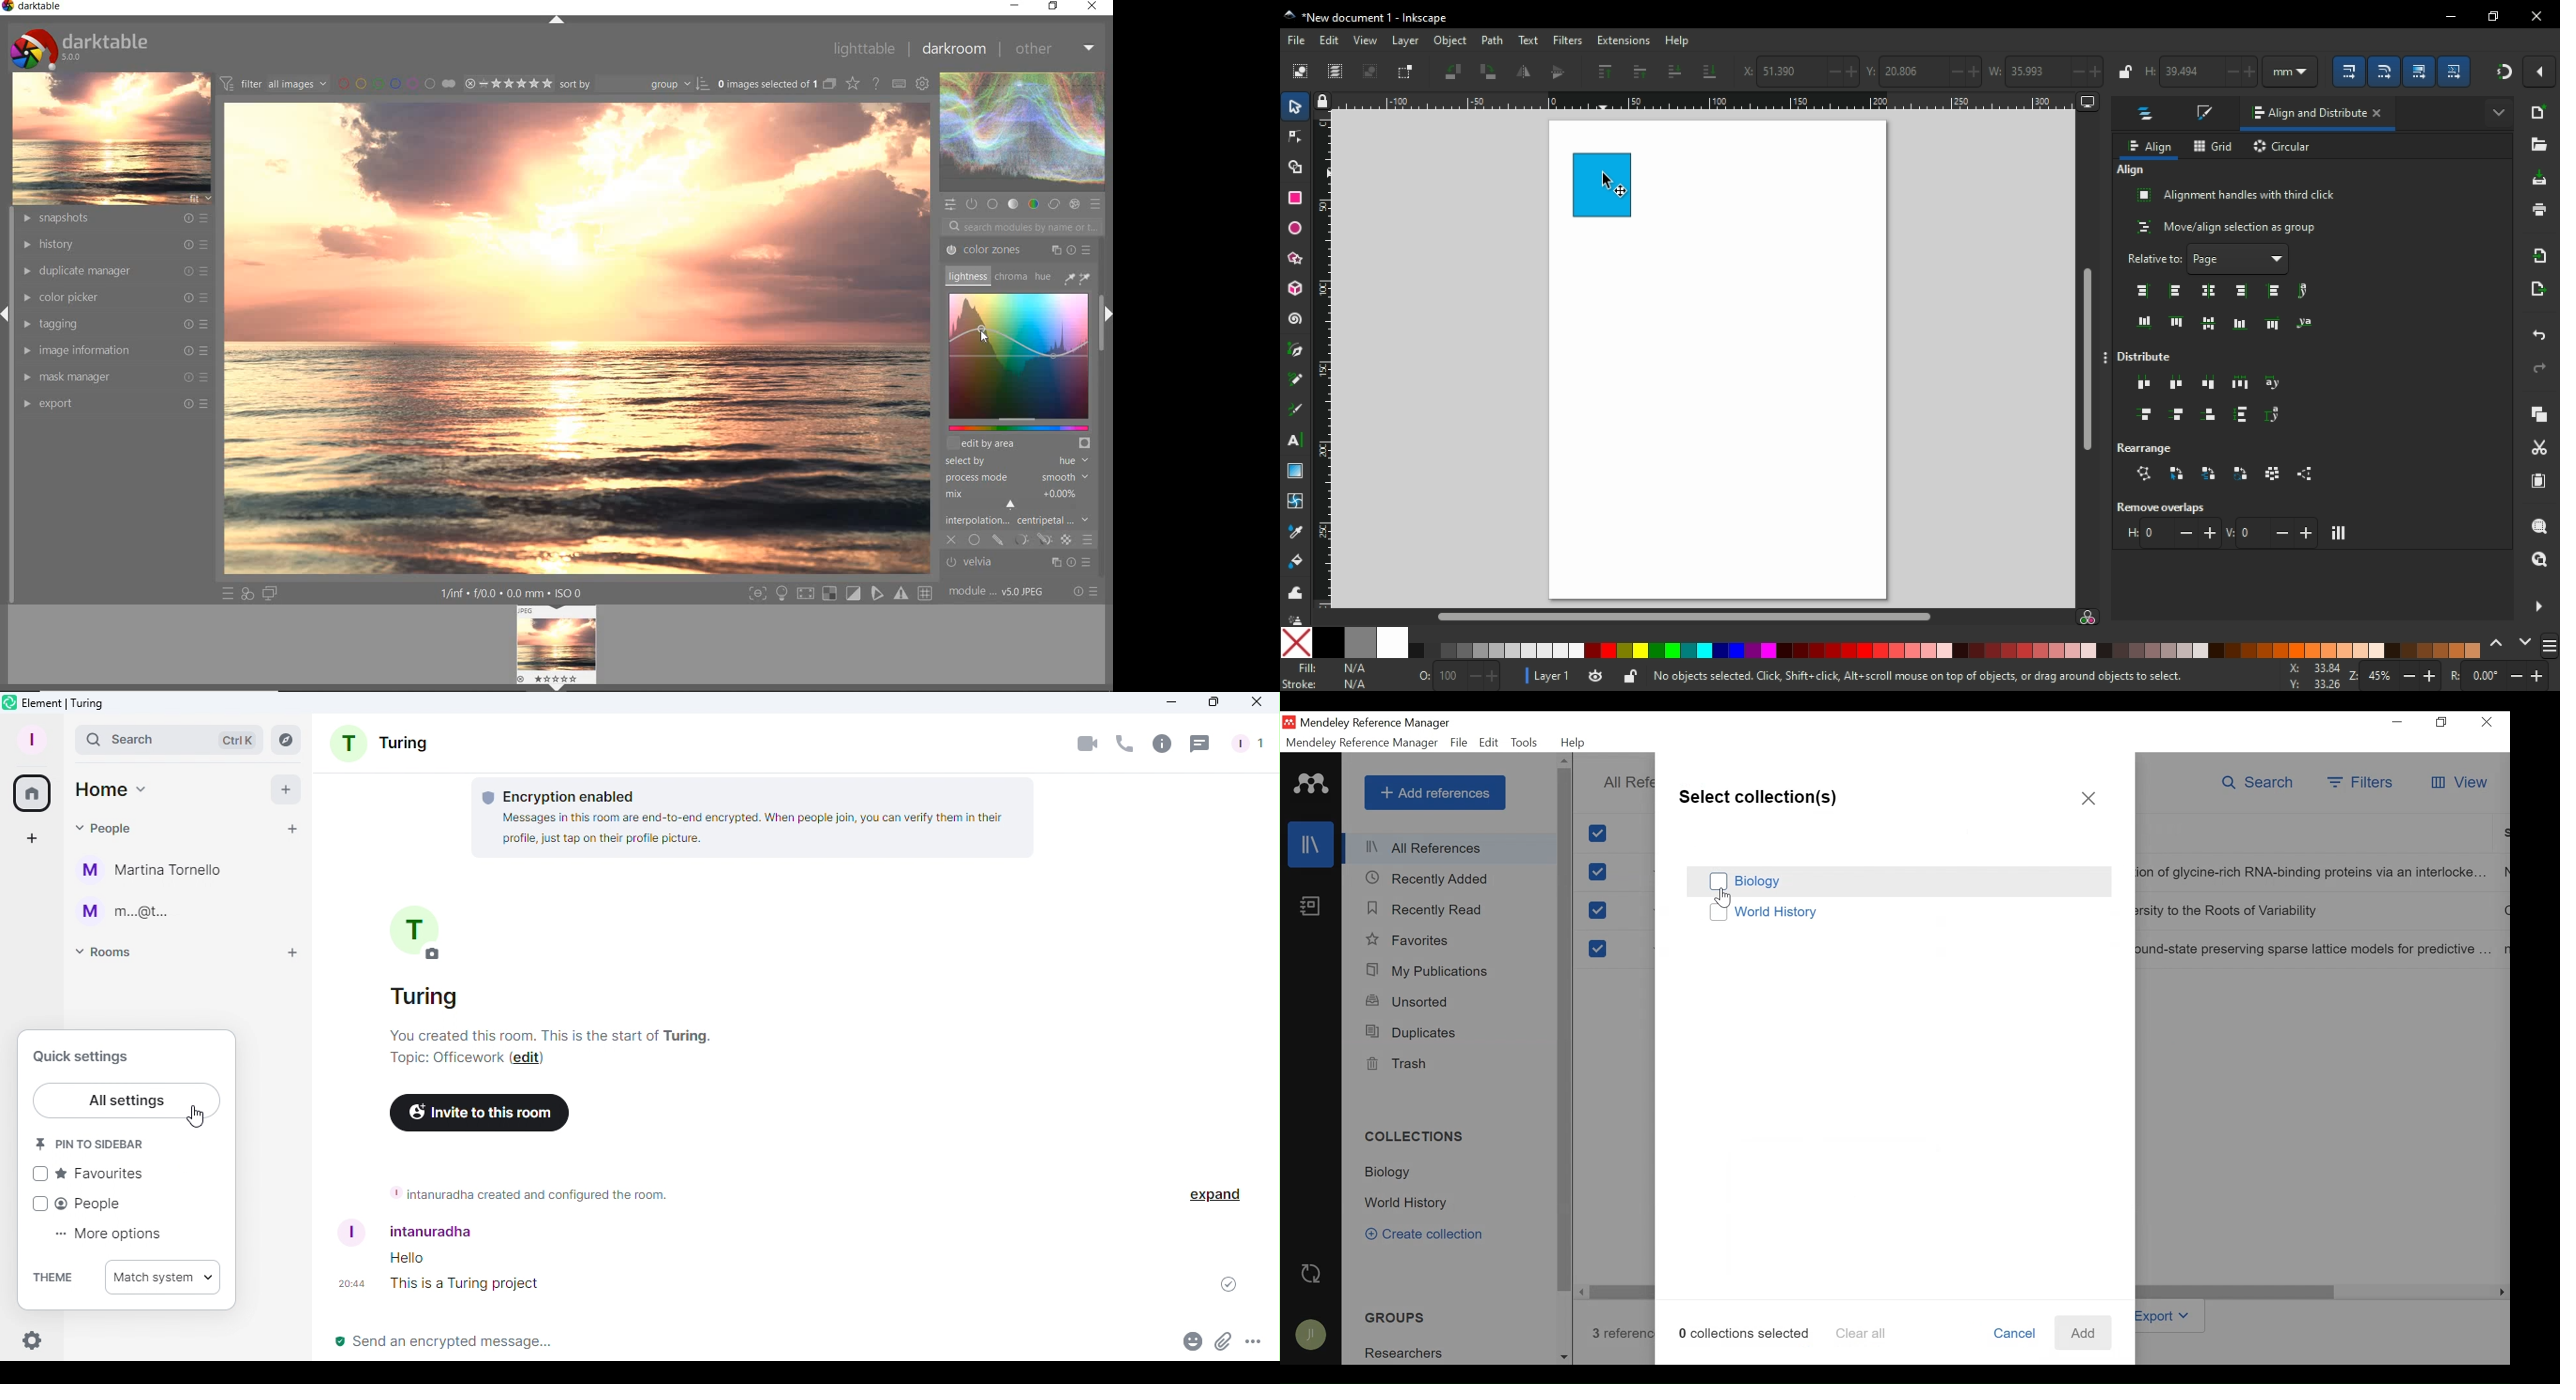 The image size is (2576, 1400). What do you see at coordinates (2228, 227) in the screenshot?
I see `move/align selection as group` at bounding box center [2228, 227].